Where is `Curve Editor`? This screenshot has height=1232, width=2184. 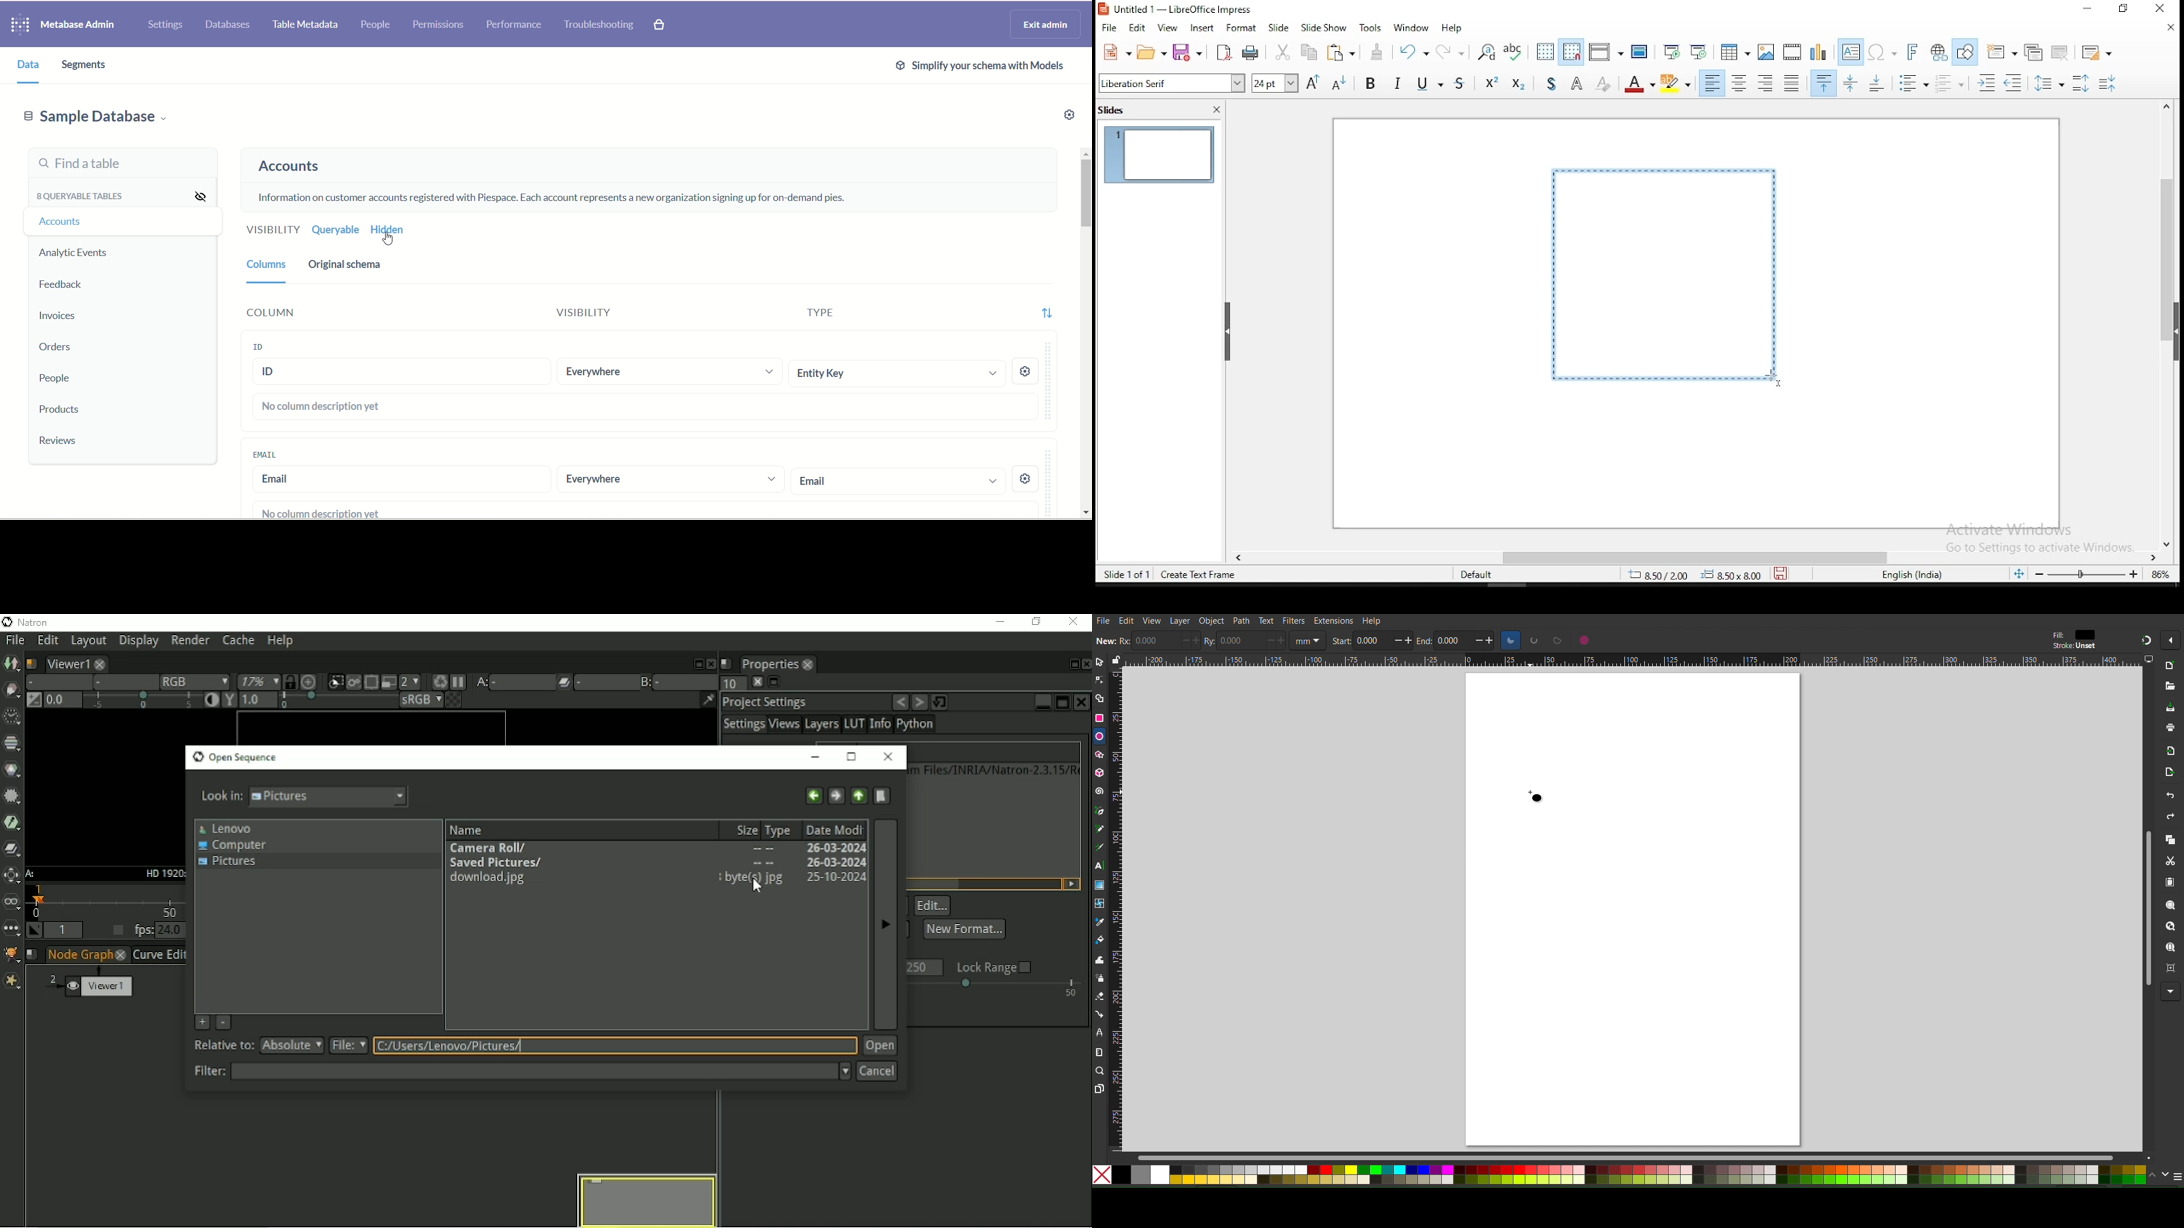
Curve Editor is located at coordinates (160, 955).